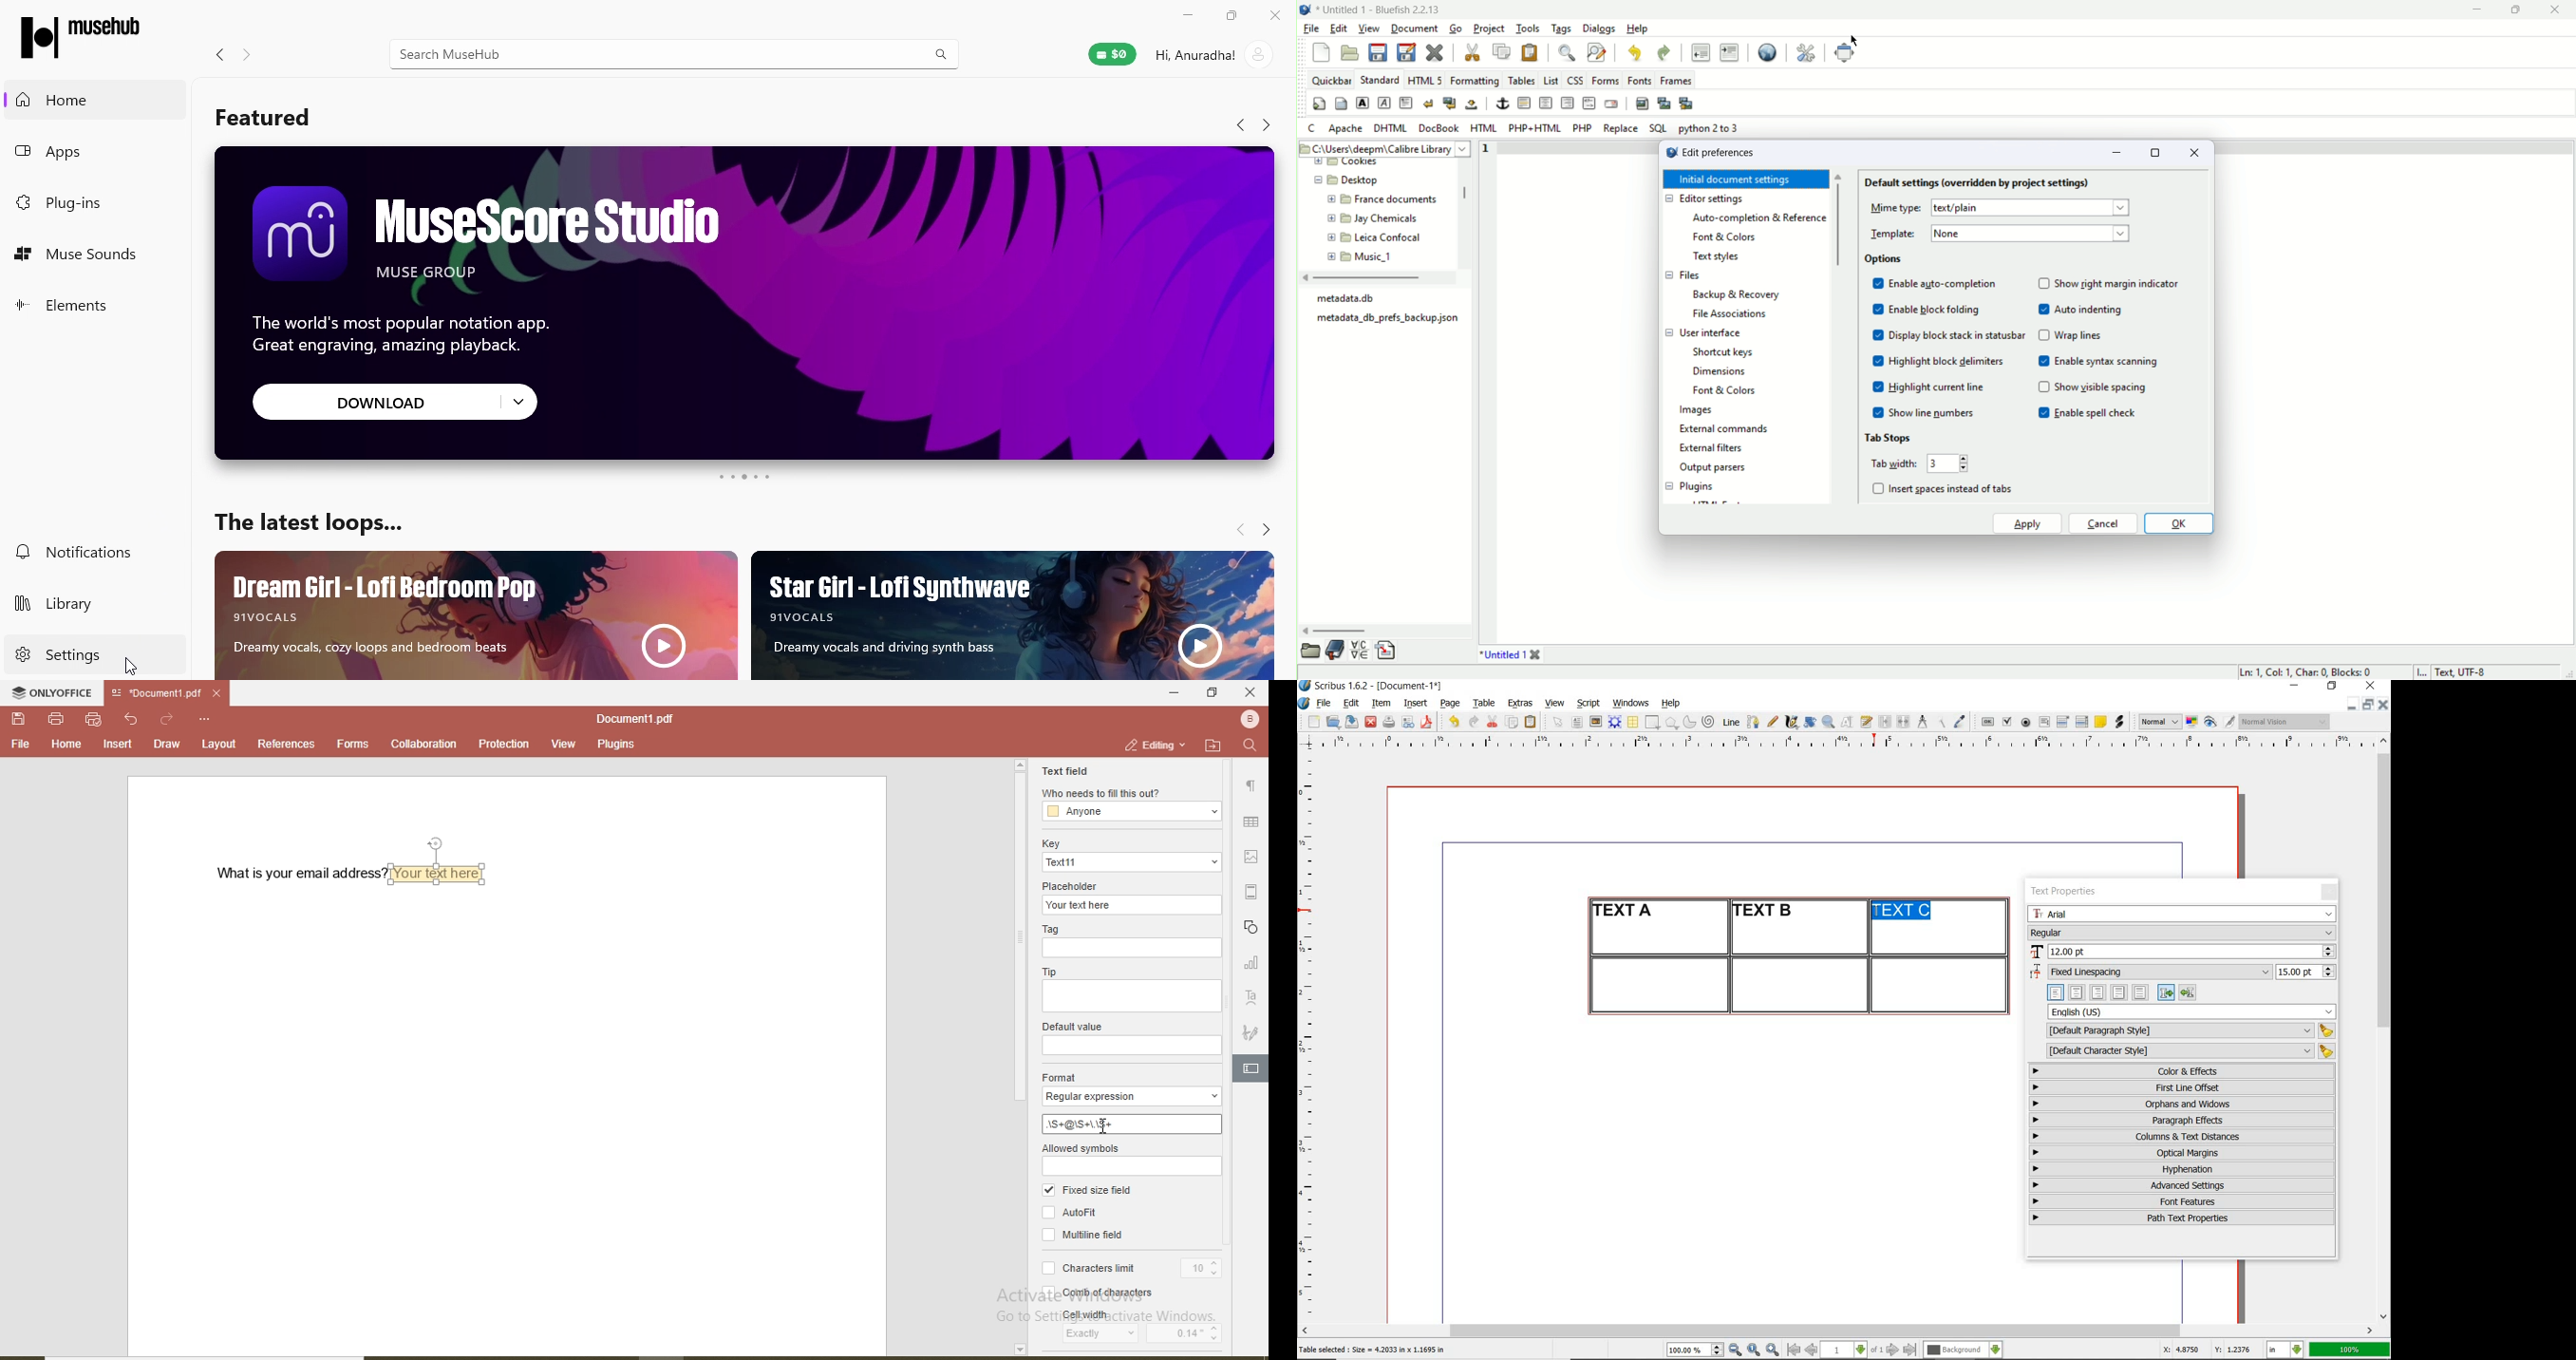 This screenshot has height=1372, width=2576. Describe the element at coordinates (1772, 722) in the screenshot. I see `freehand line` at that location.